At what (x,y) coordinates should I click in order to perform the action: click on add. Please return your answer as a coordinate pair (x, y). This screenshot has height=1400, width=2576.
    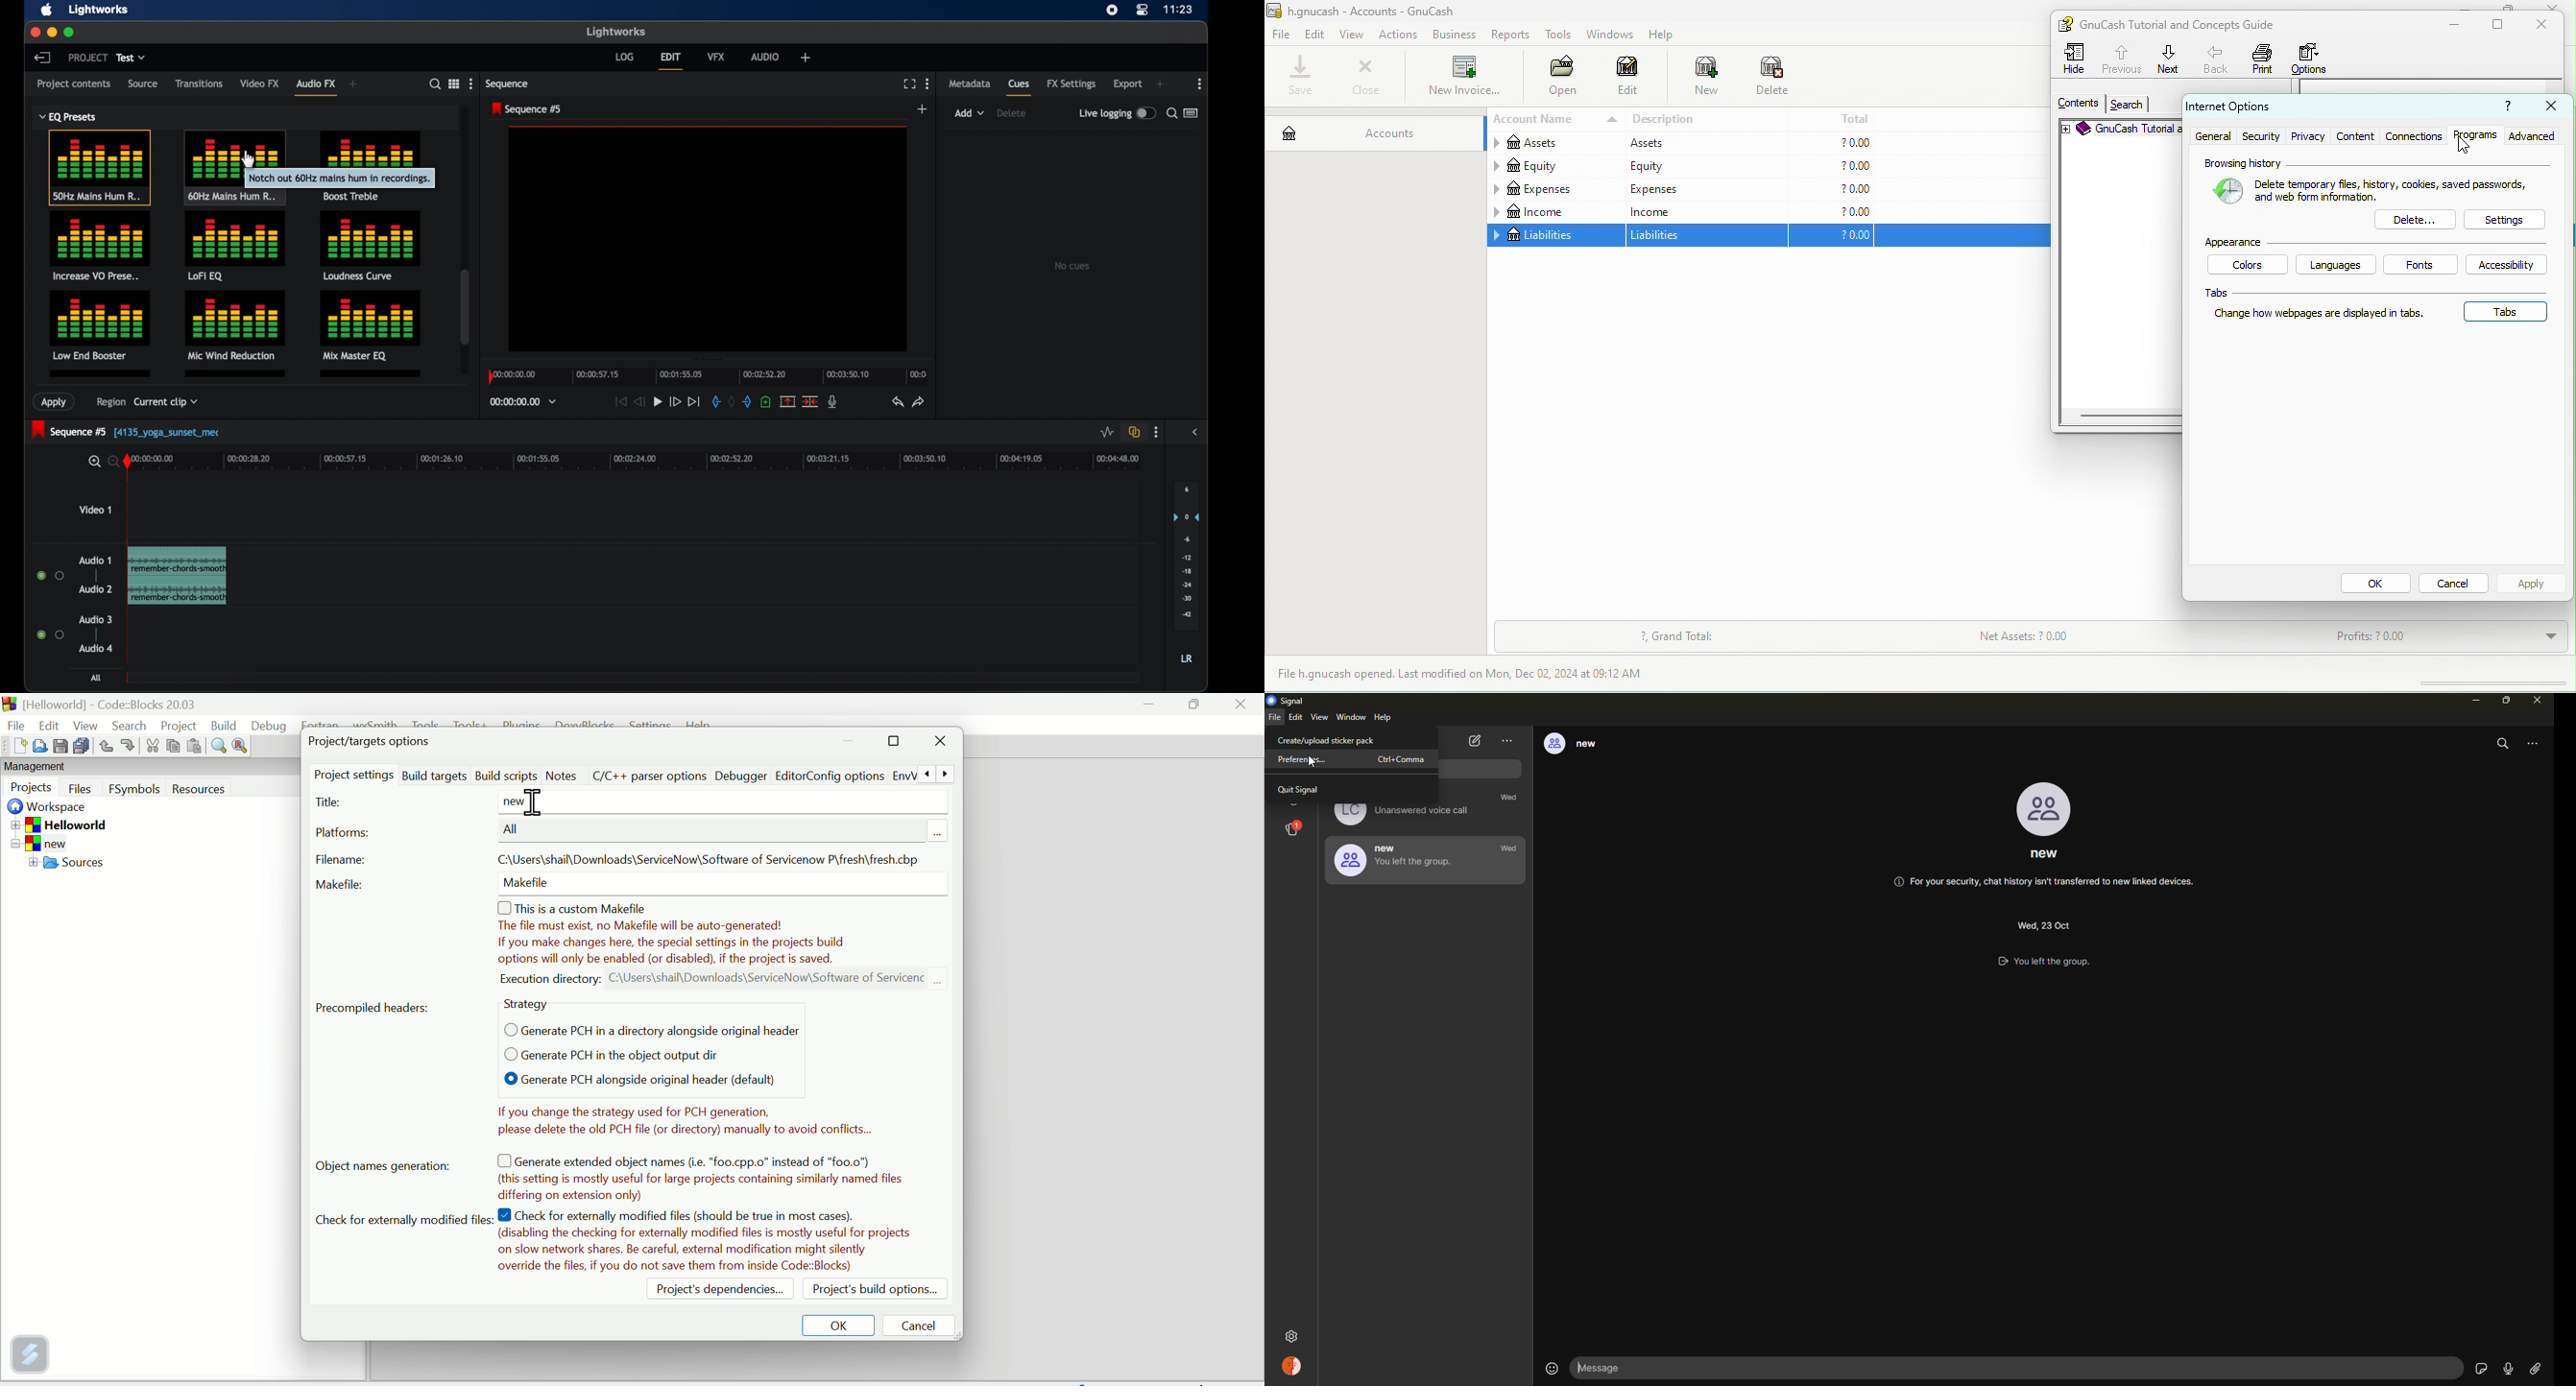
    Looking at the image, I should click on (970, 113).